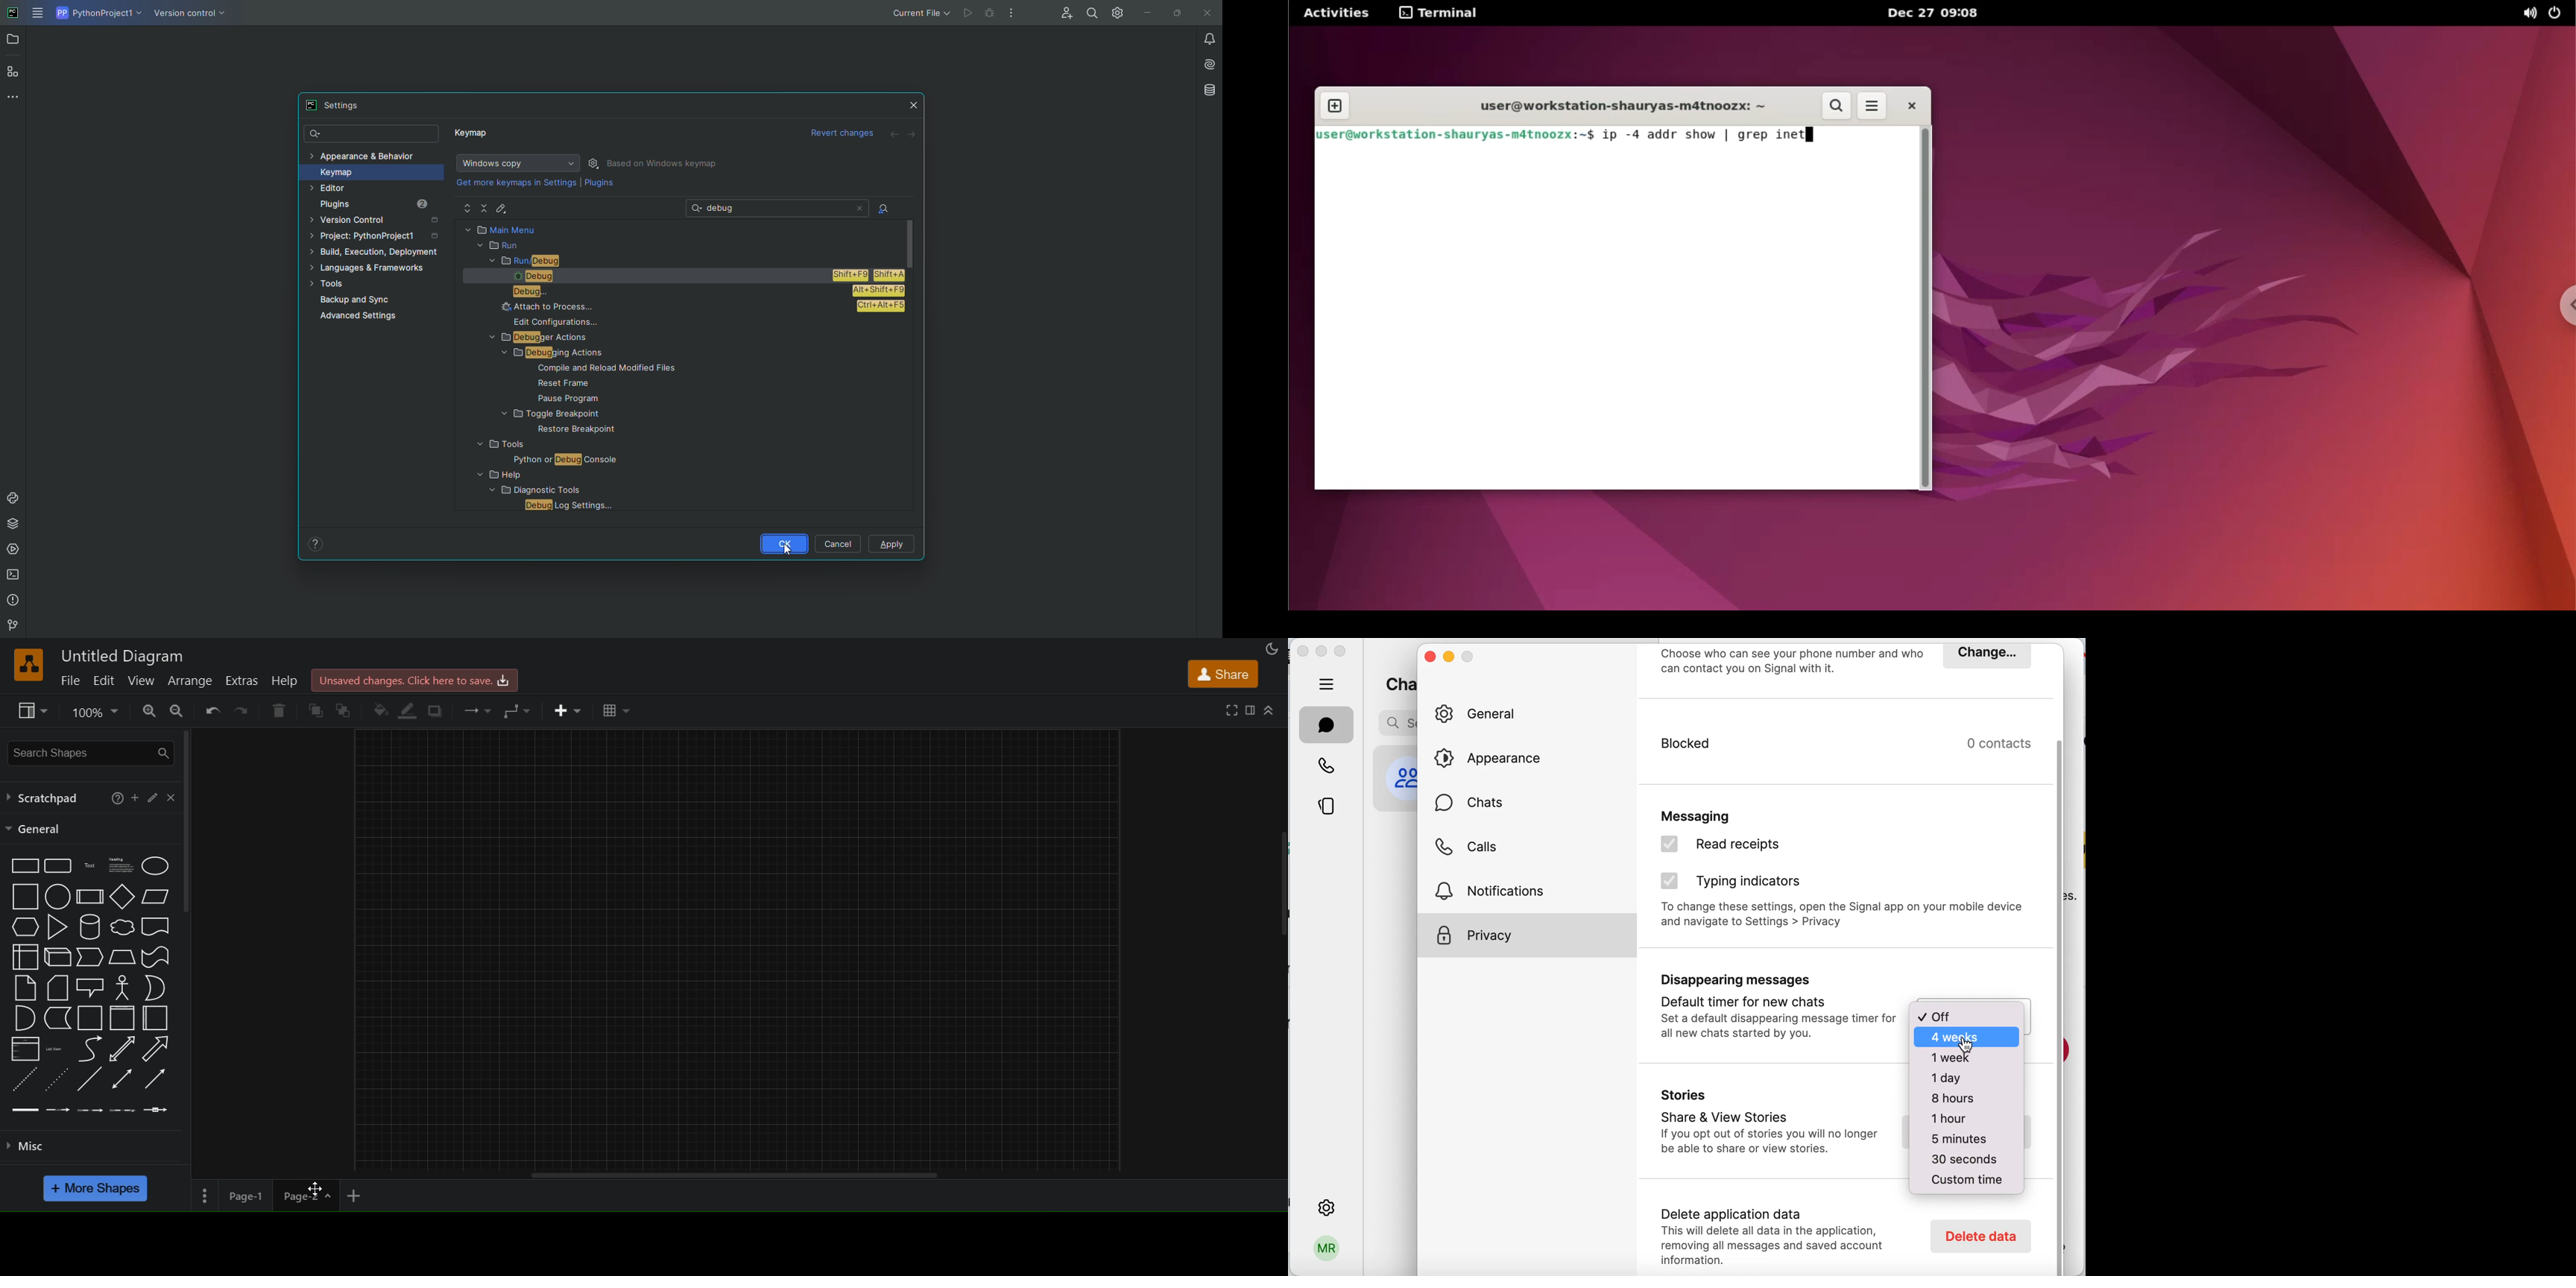  What do you see at coordinates (616, 708) in the screenshot?
I see `table` at bounding box center [616, 708].